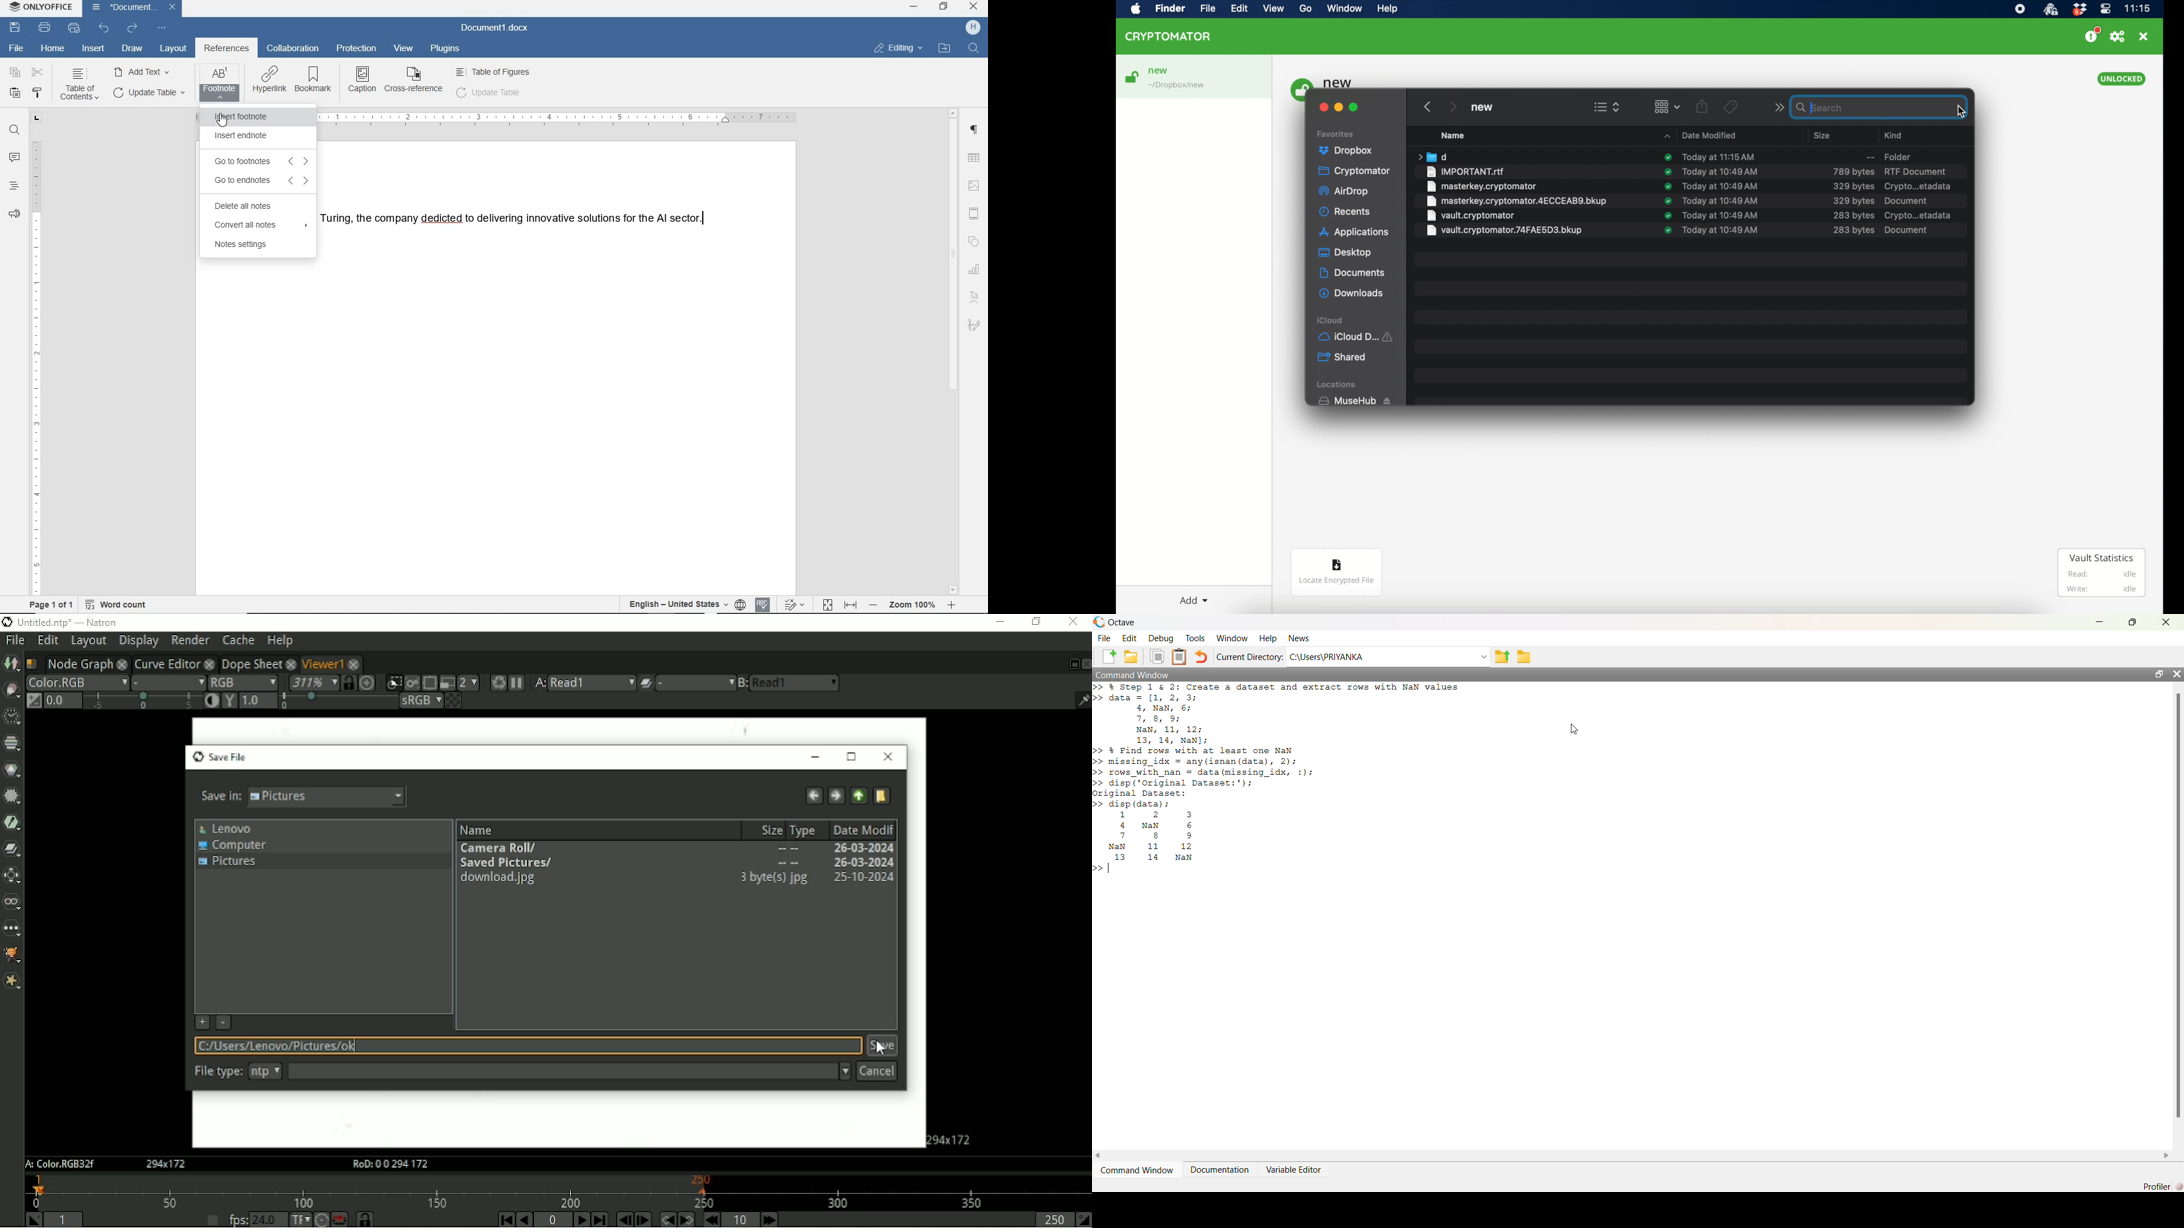 This screenshot has height=1232, width=2184. What do you see at coordinates (975, 241) in the screenshot?
I see `SHAPES` at bounding box center [975, 241].